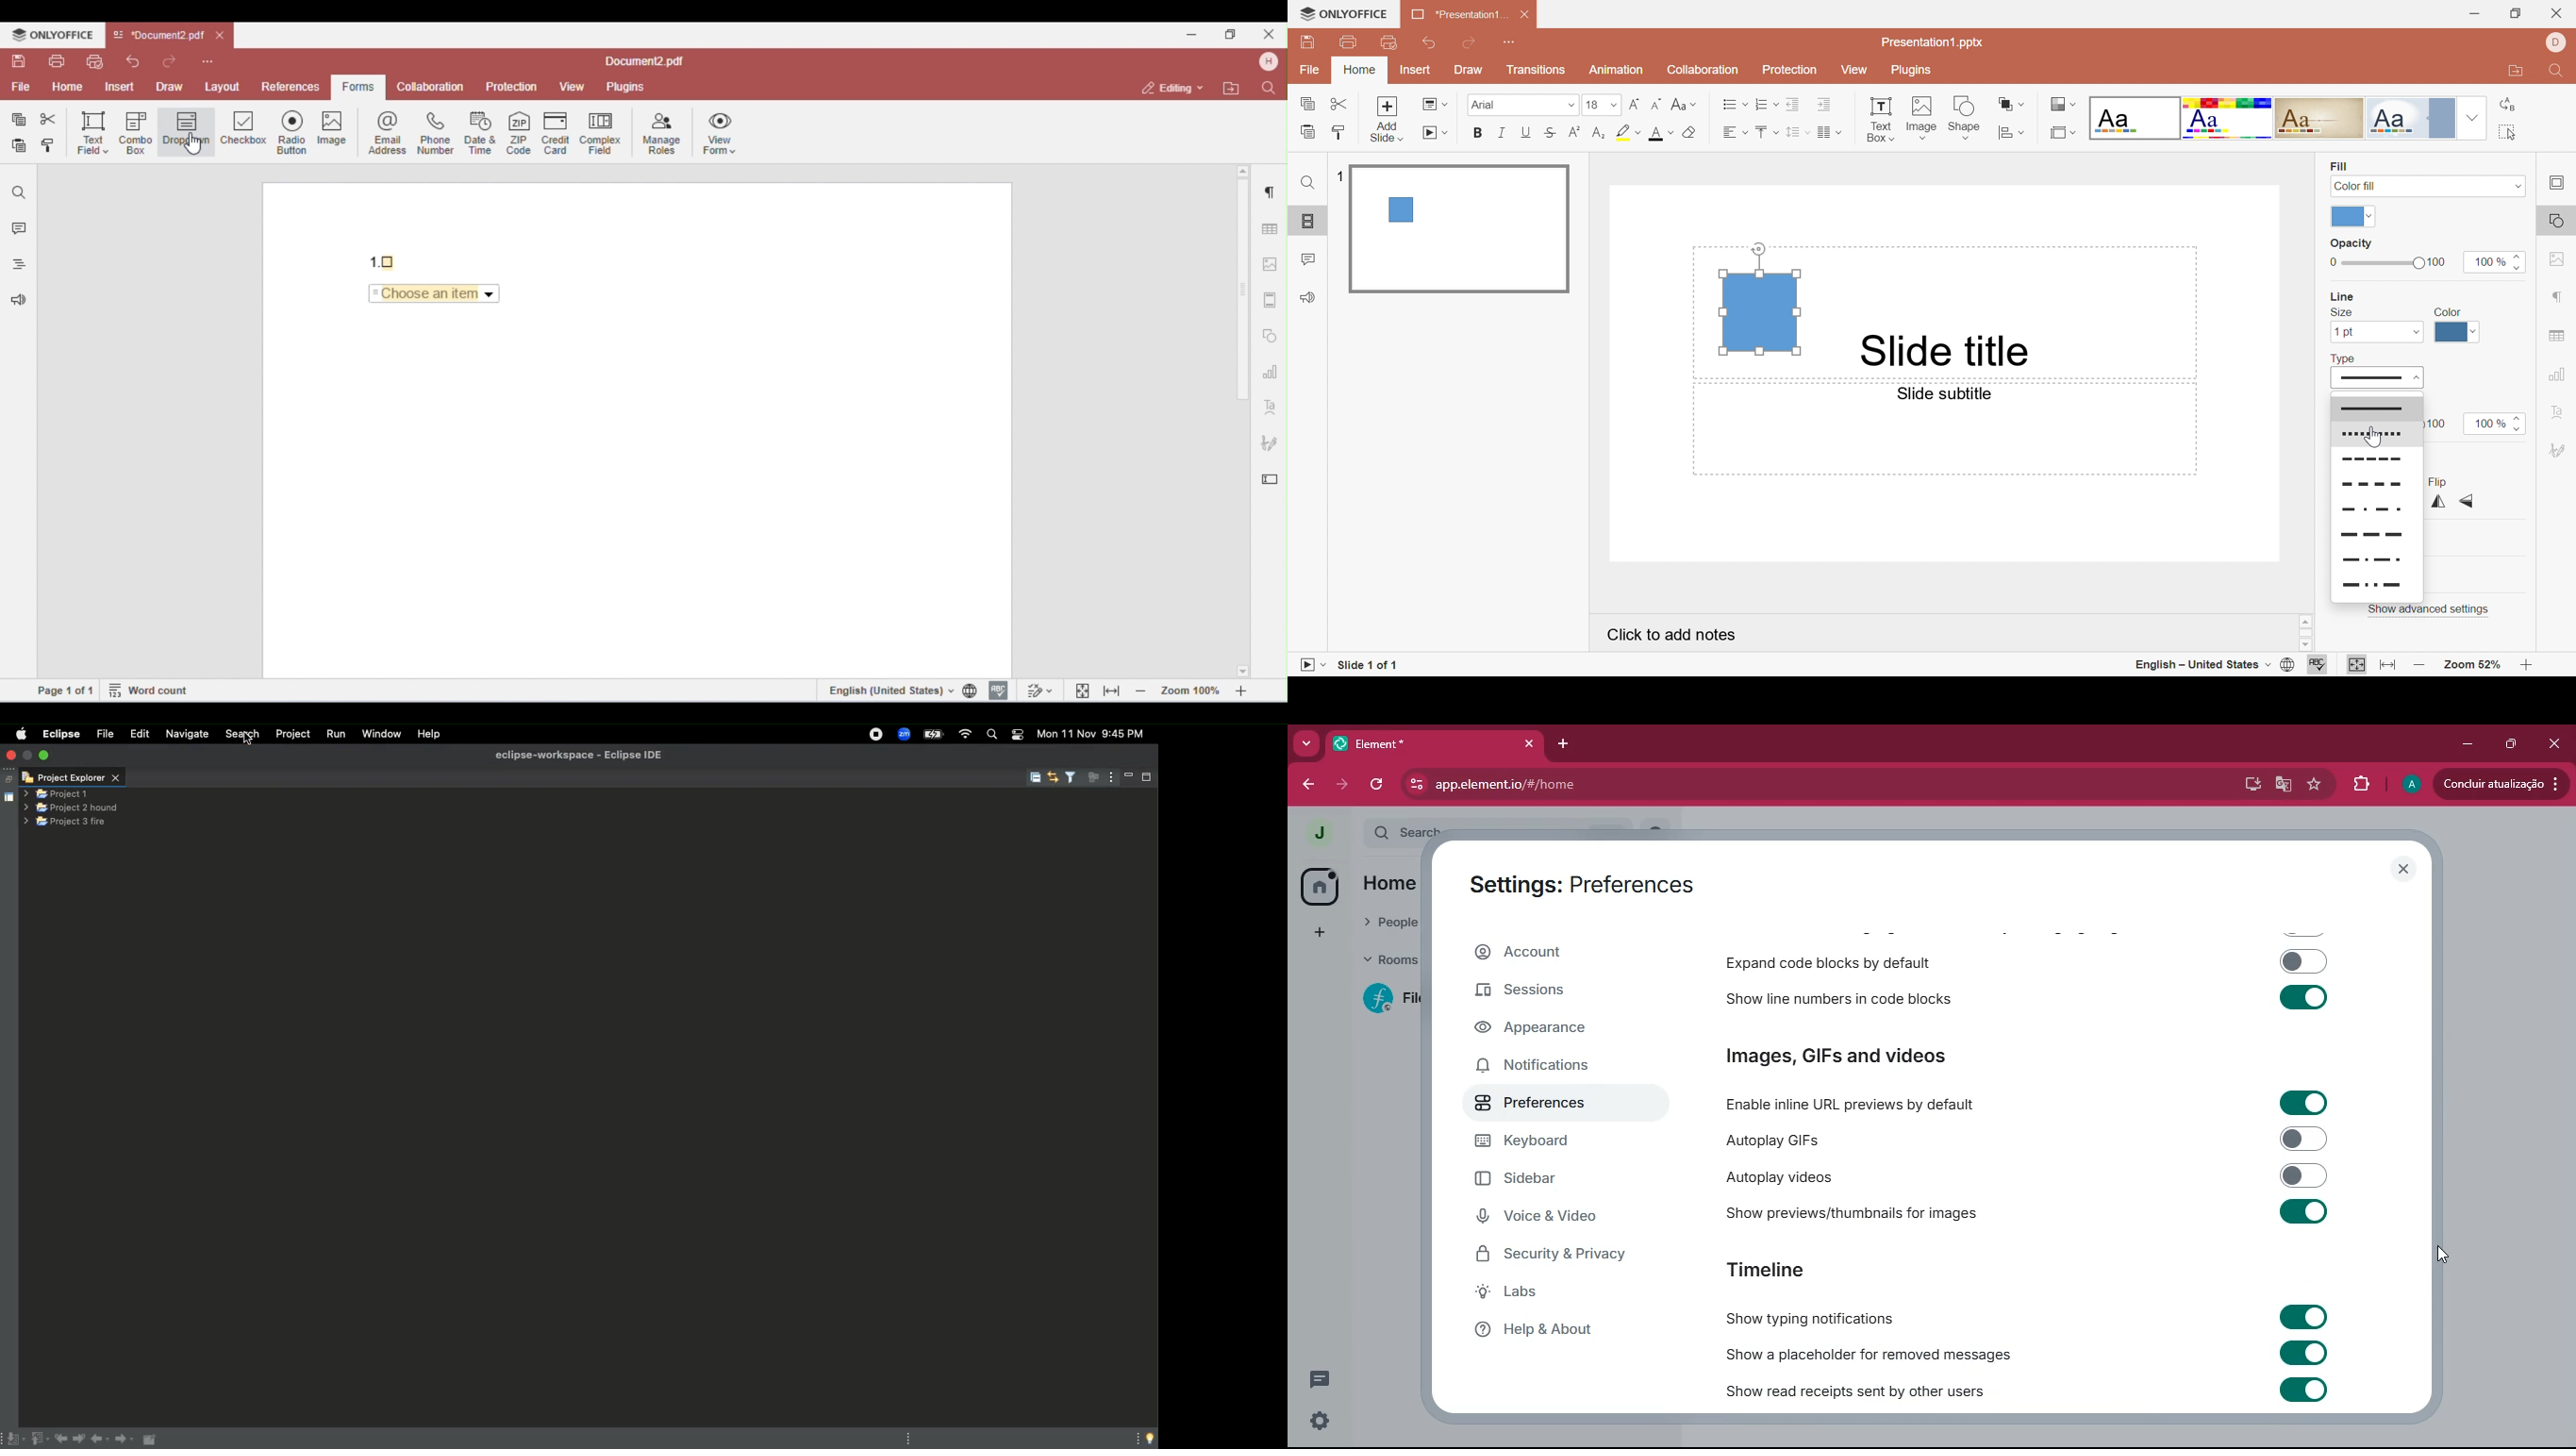 The image size is (2576, 1456). What do you see at coordinates (2559, 184) in the screenshot?
I see `Slide settings` at bounding box center [2559, 184].